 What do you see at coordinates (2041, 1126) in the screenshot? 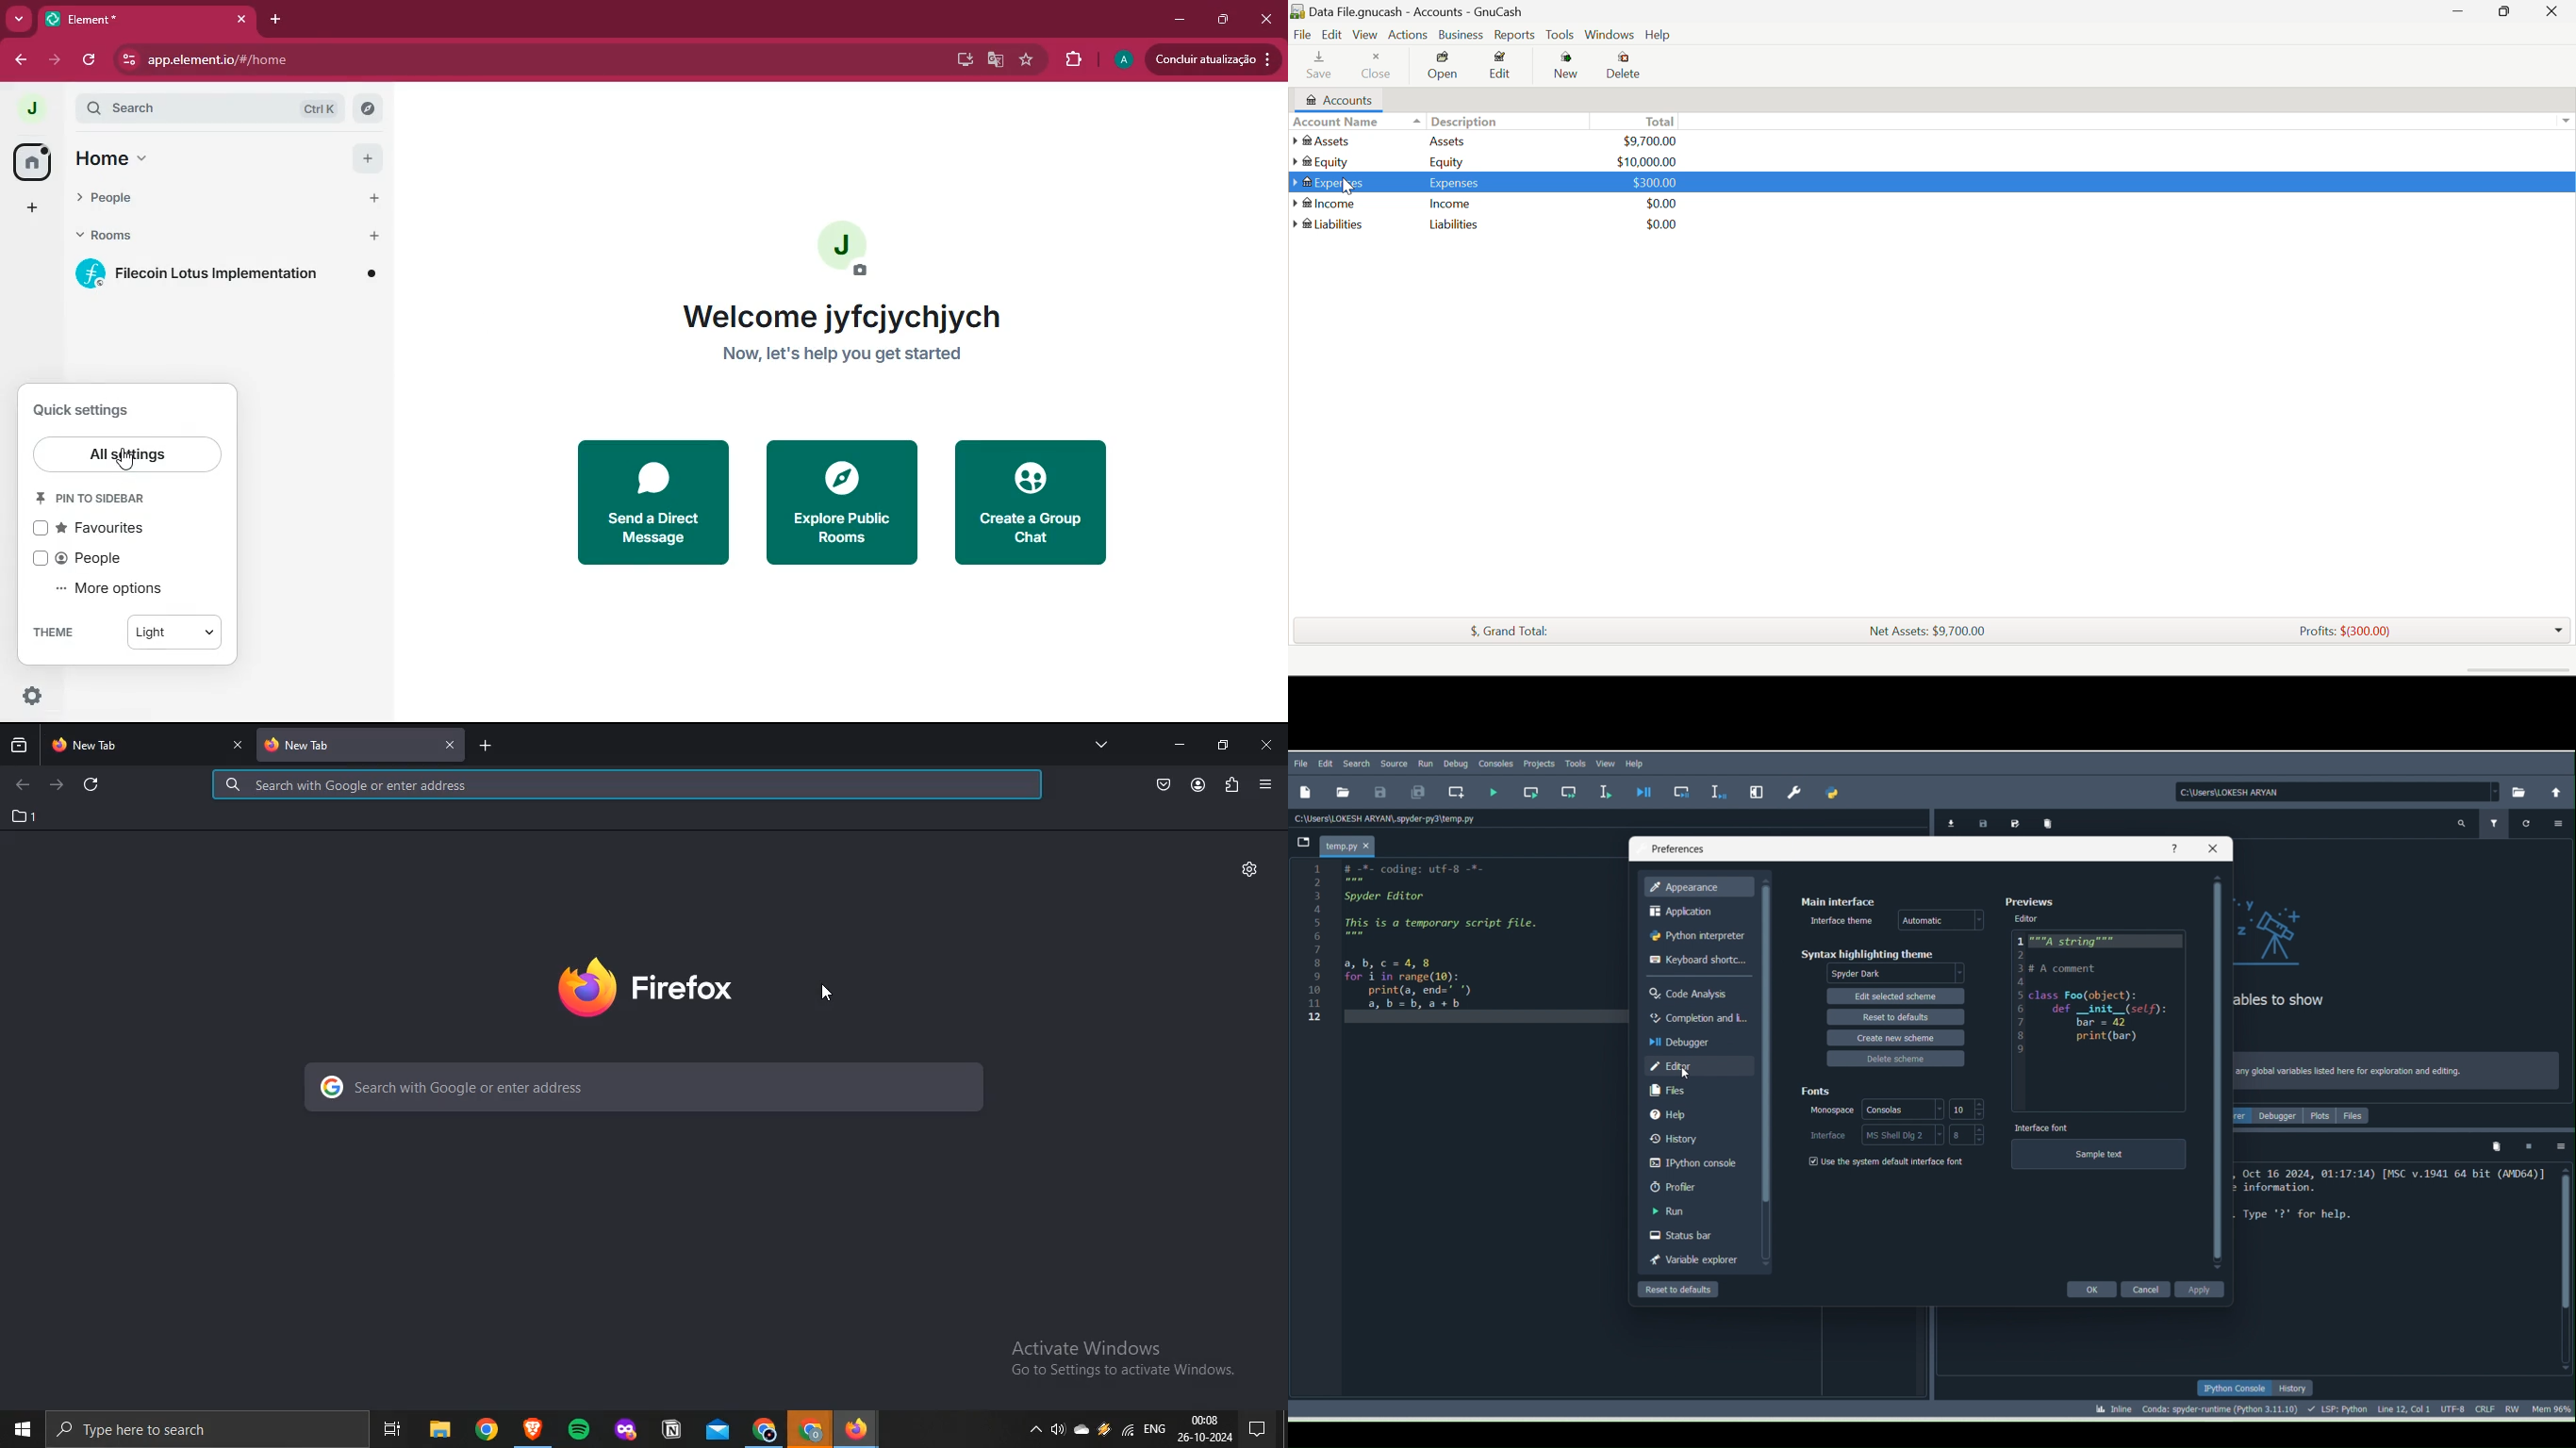
I see `Interface font` at bounding box center [2041, 1126].